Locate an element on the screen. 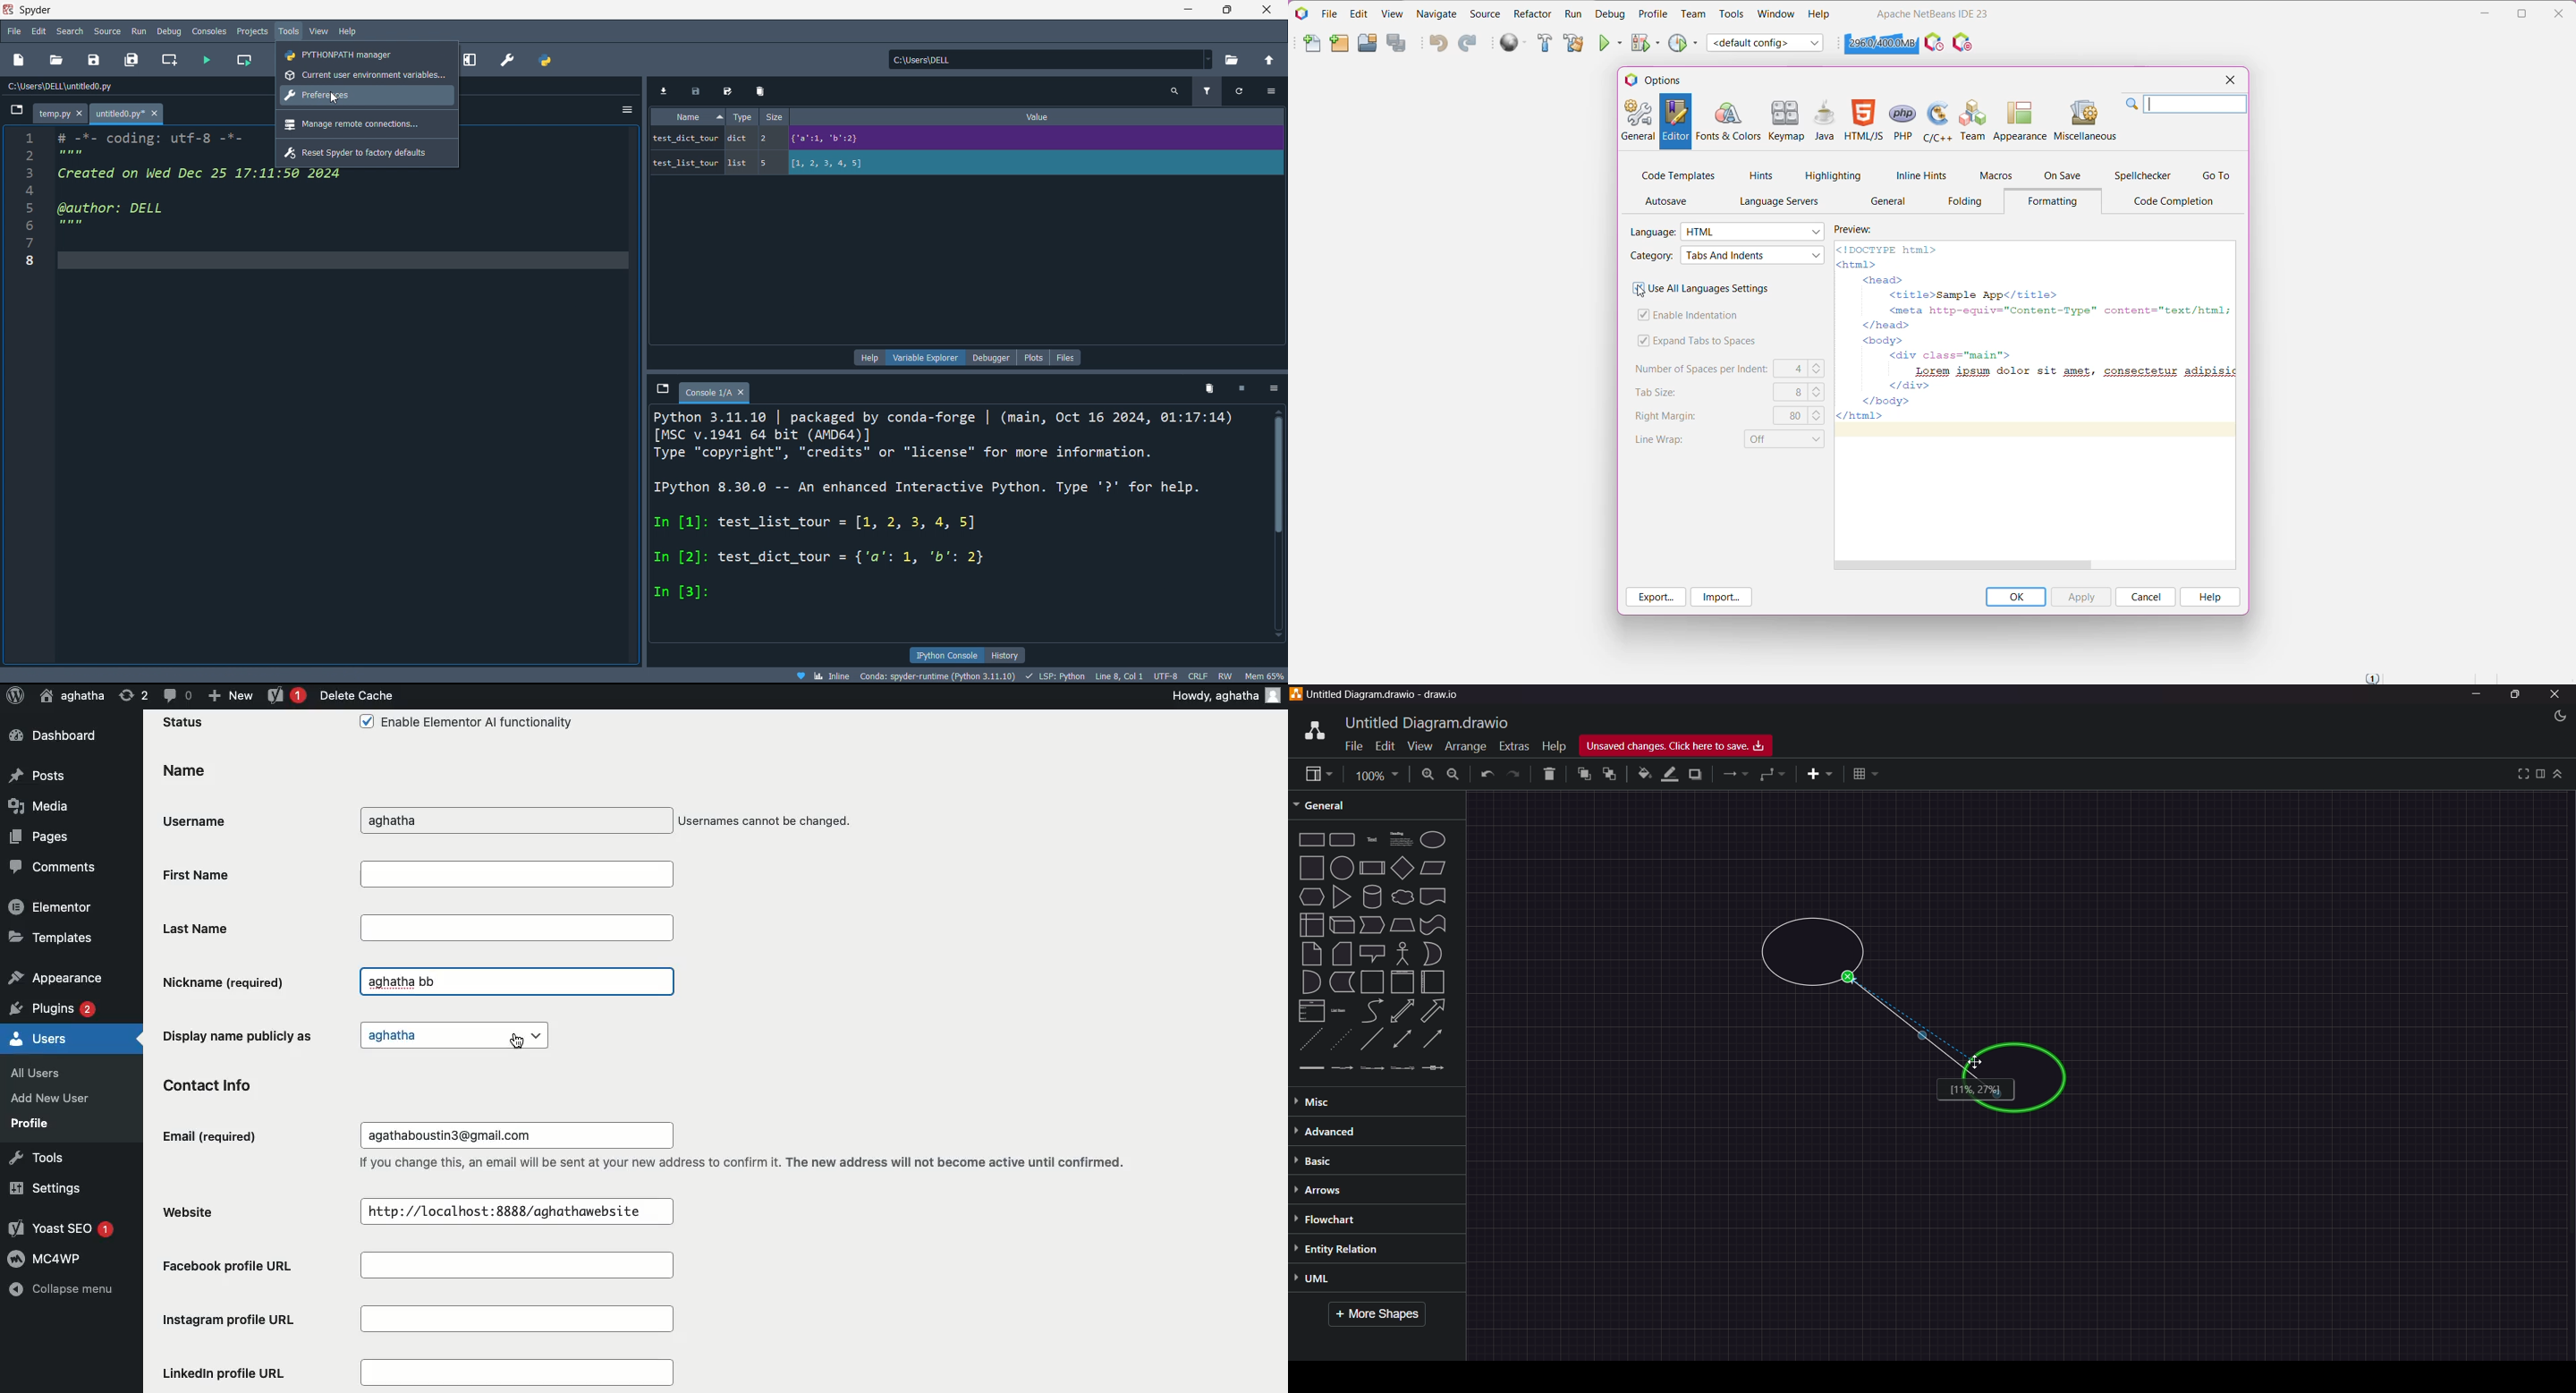 This screenshot has height=1400, width=2576. import data is located at coordinates (667, 93).